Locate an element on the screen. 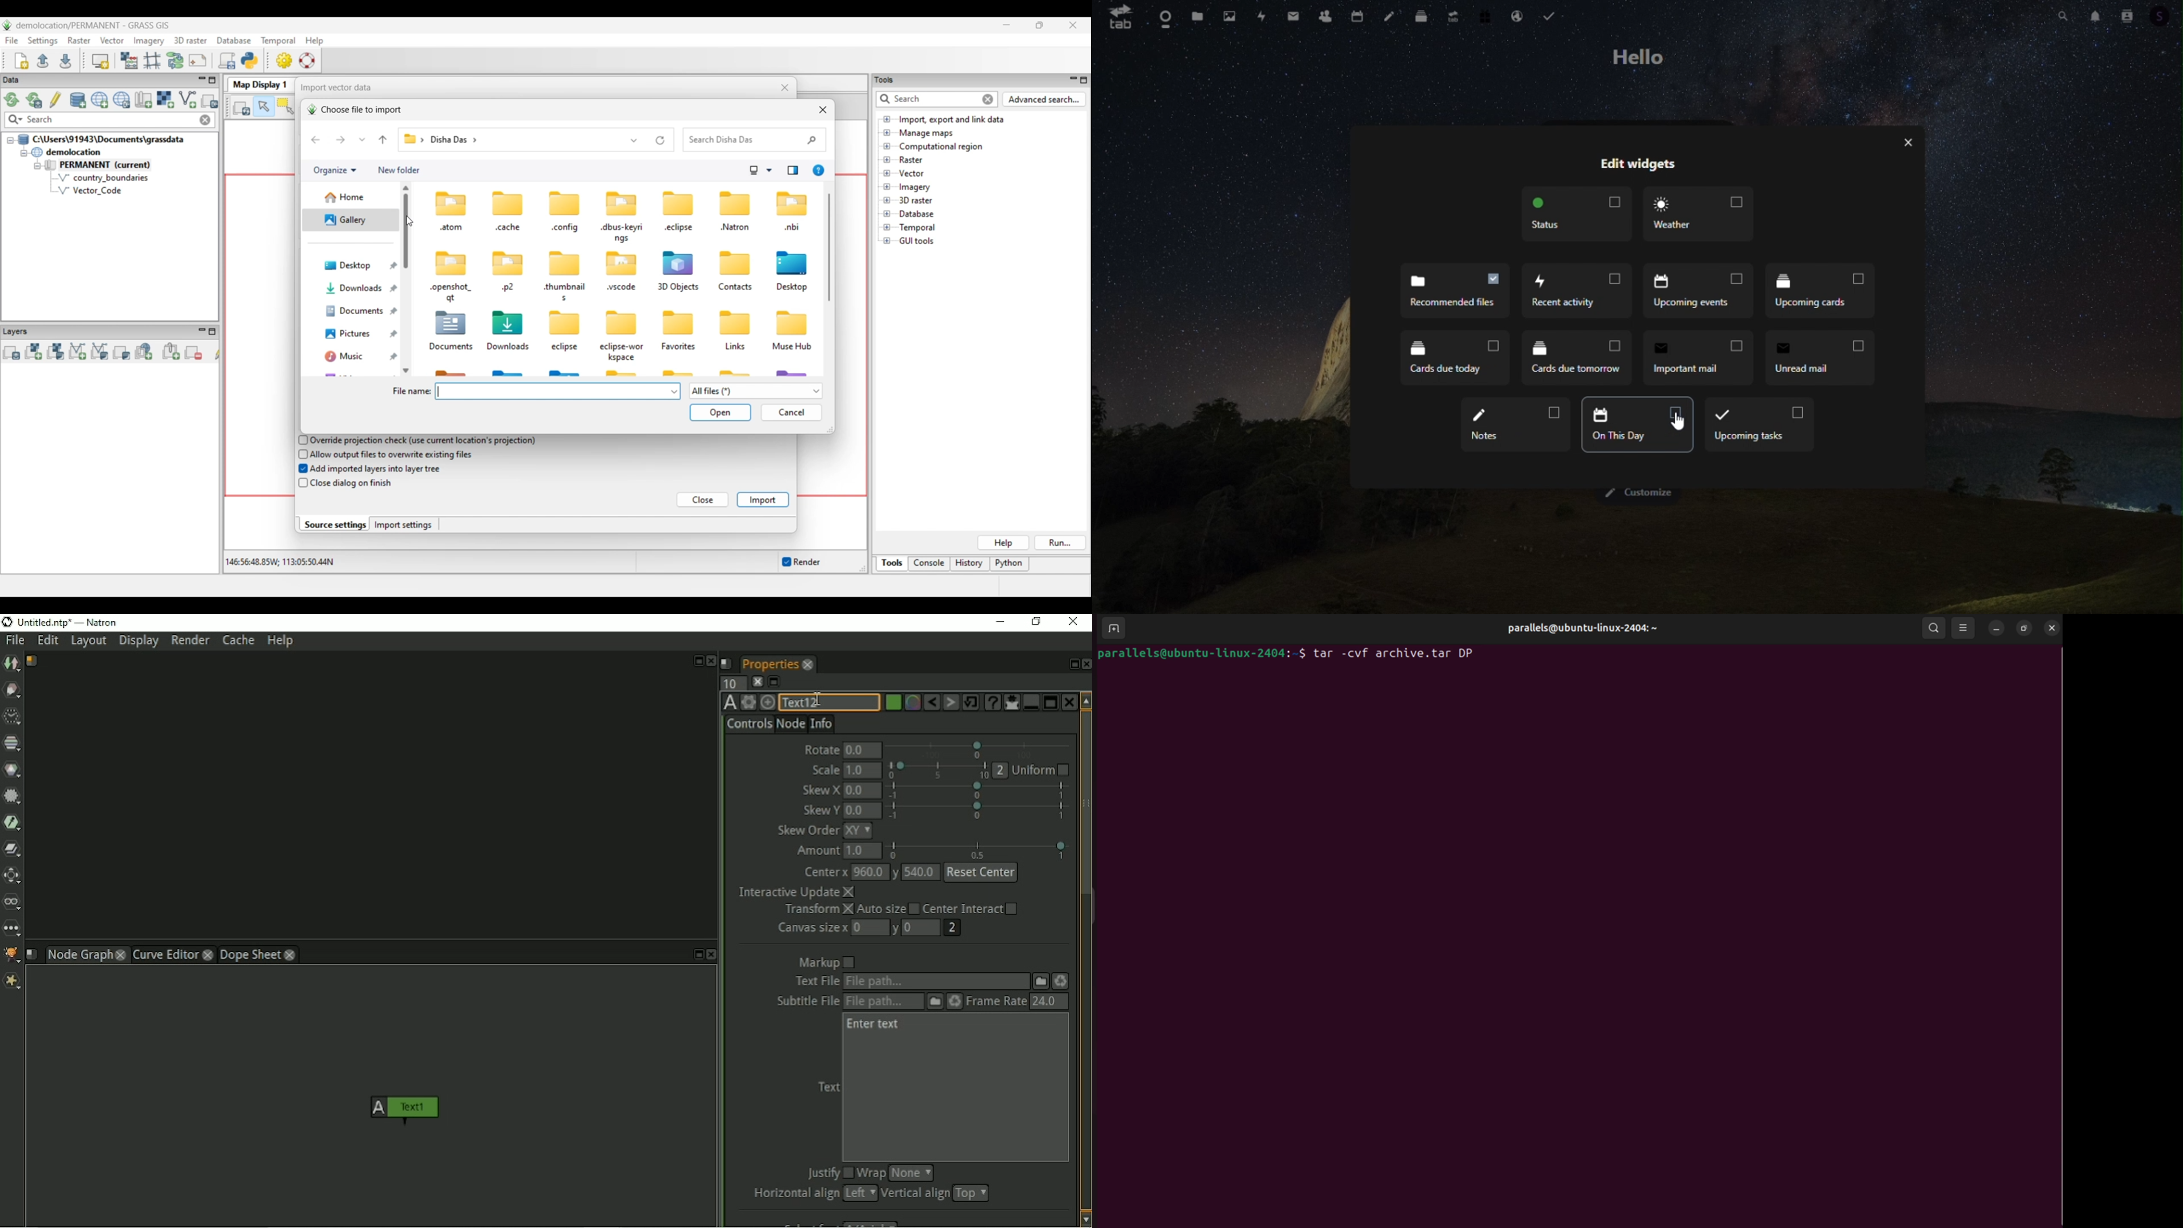 This screenshot has height=1232, width=2184. Cursor is located at coordinates (1680, 422).